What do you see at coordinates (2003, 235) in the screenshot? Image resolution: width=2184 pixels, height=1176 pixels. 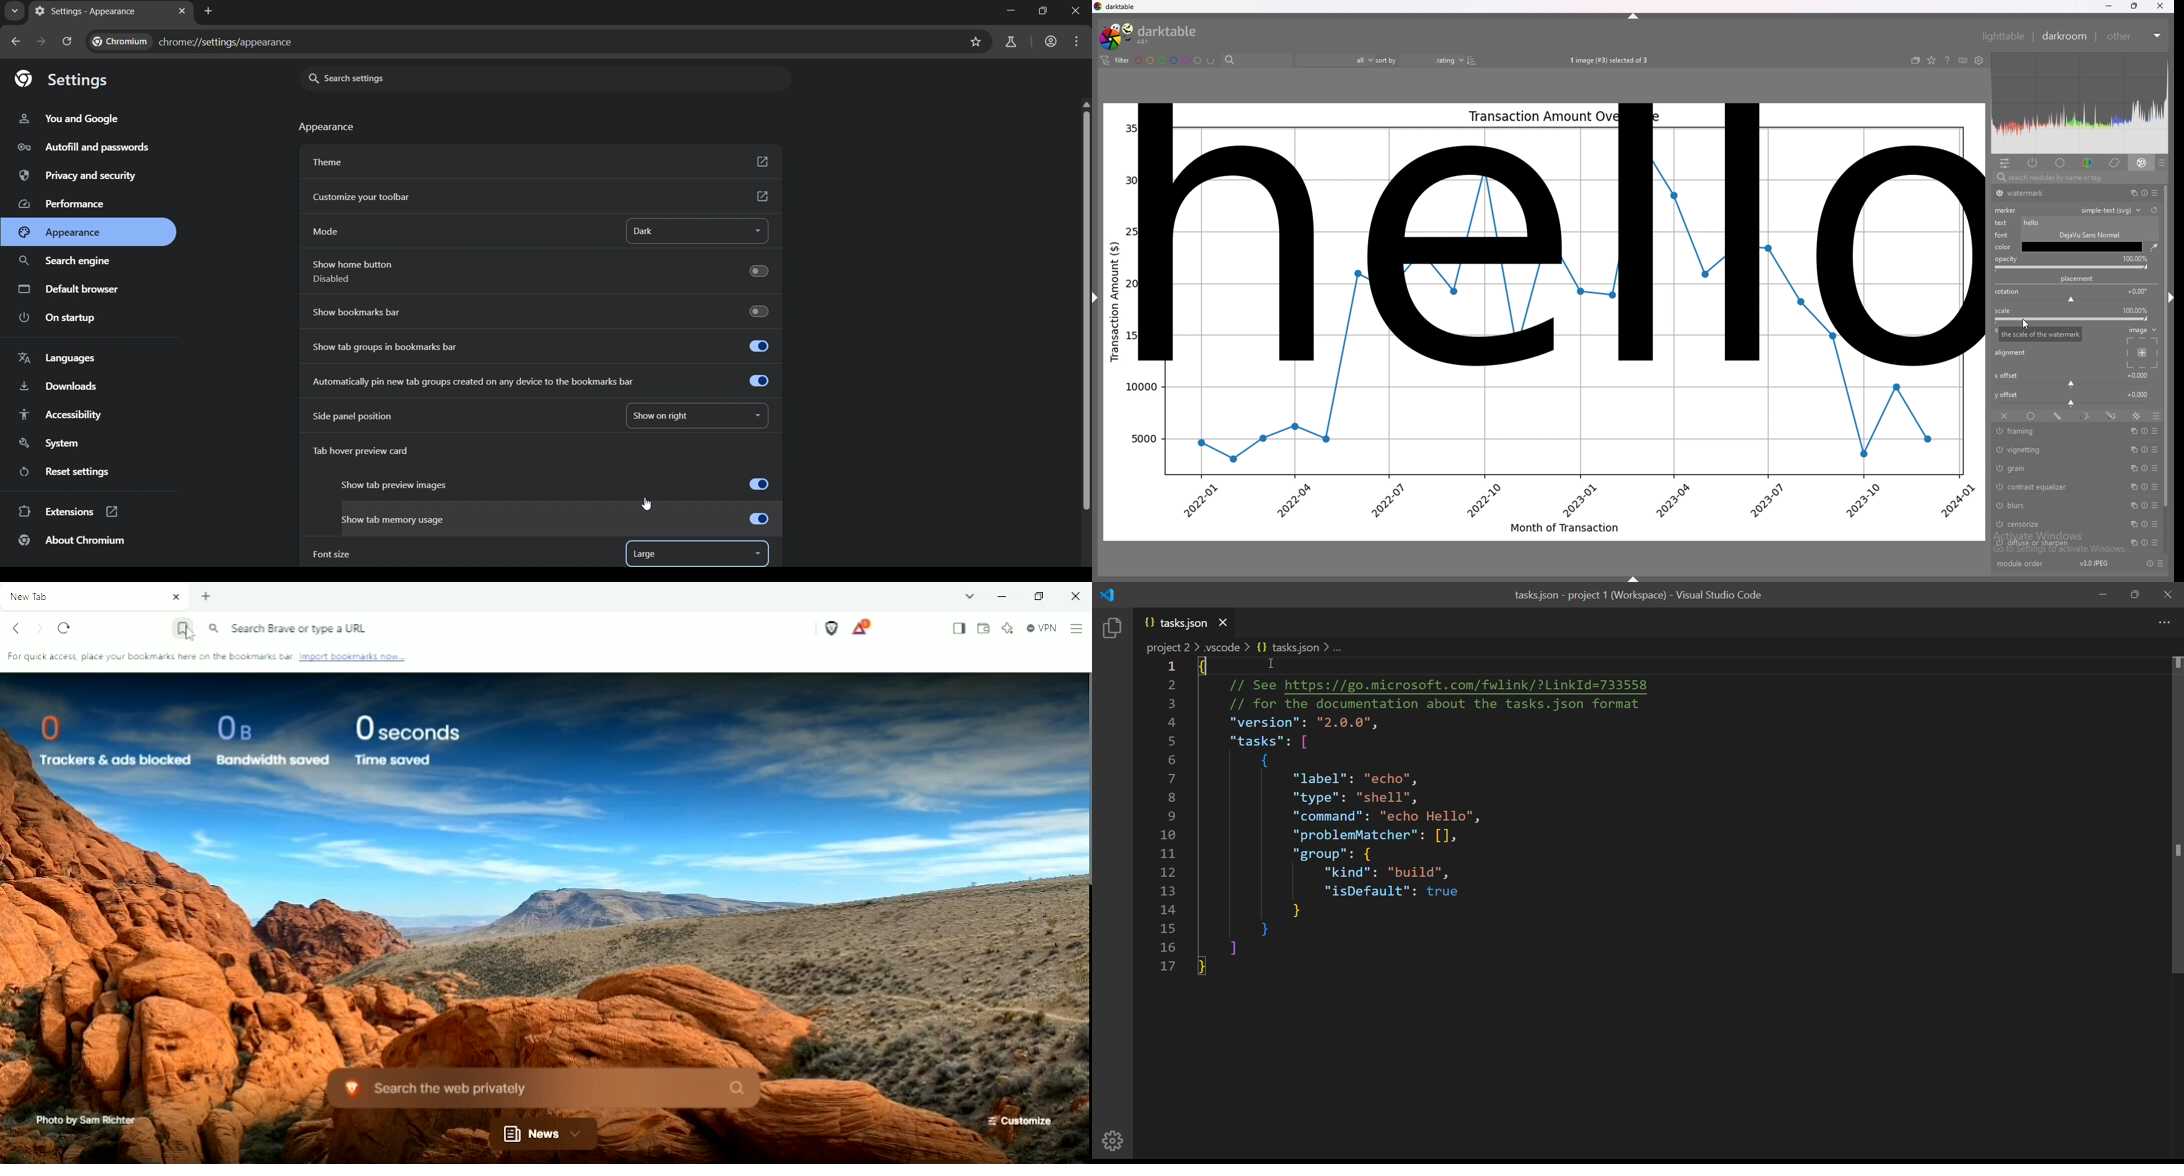 I see `font` at bounding box center [2003, 235].